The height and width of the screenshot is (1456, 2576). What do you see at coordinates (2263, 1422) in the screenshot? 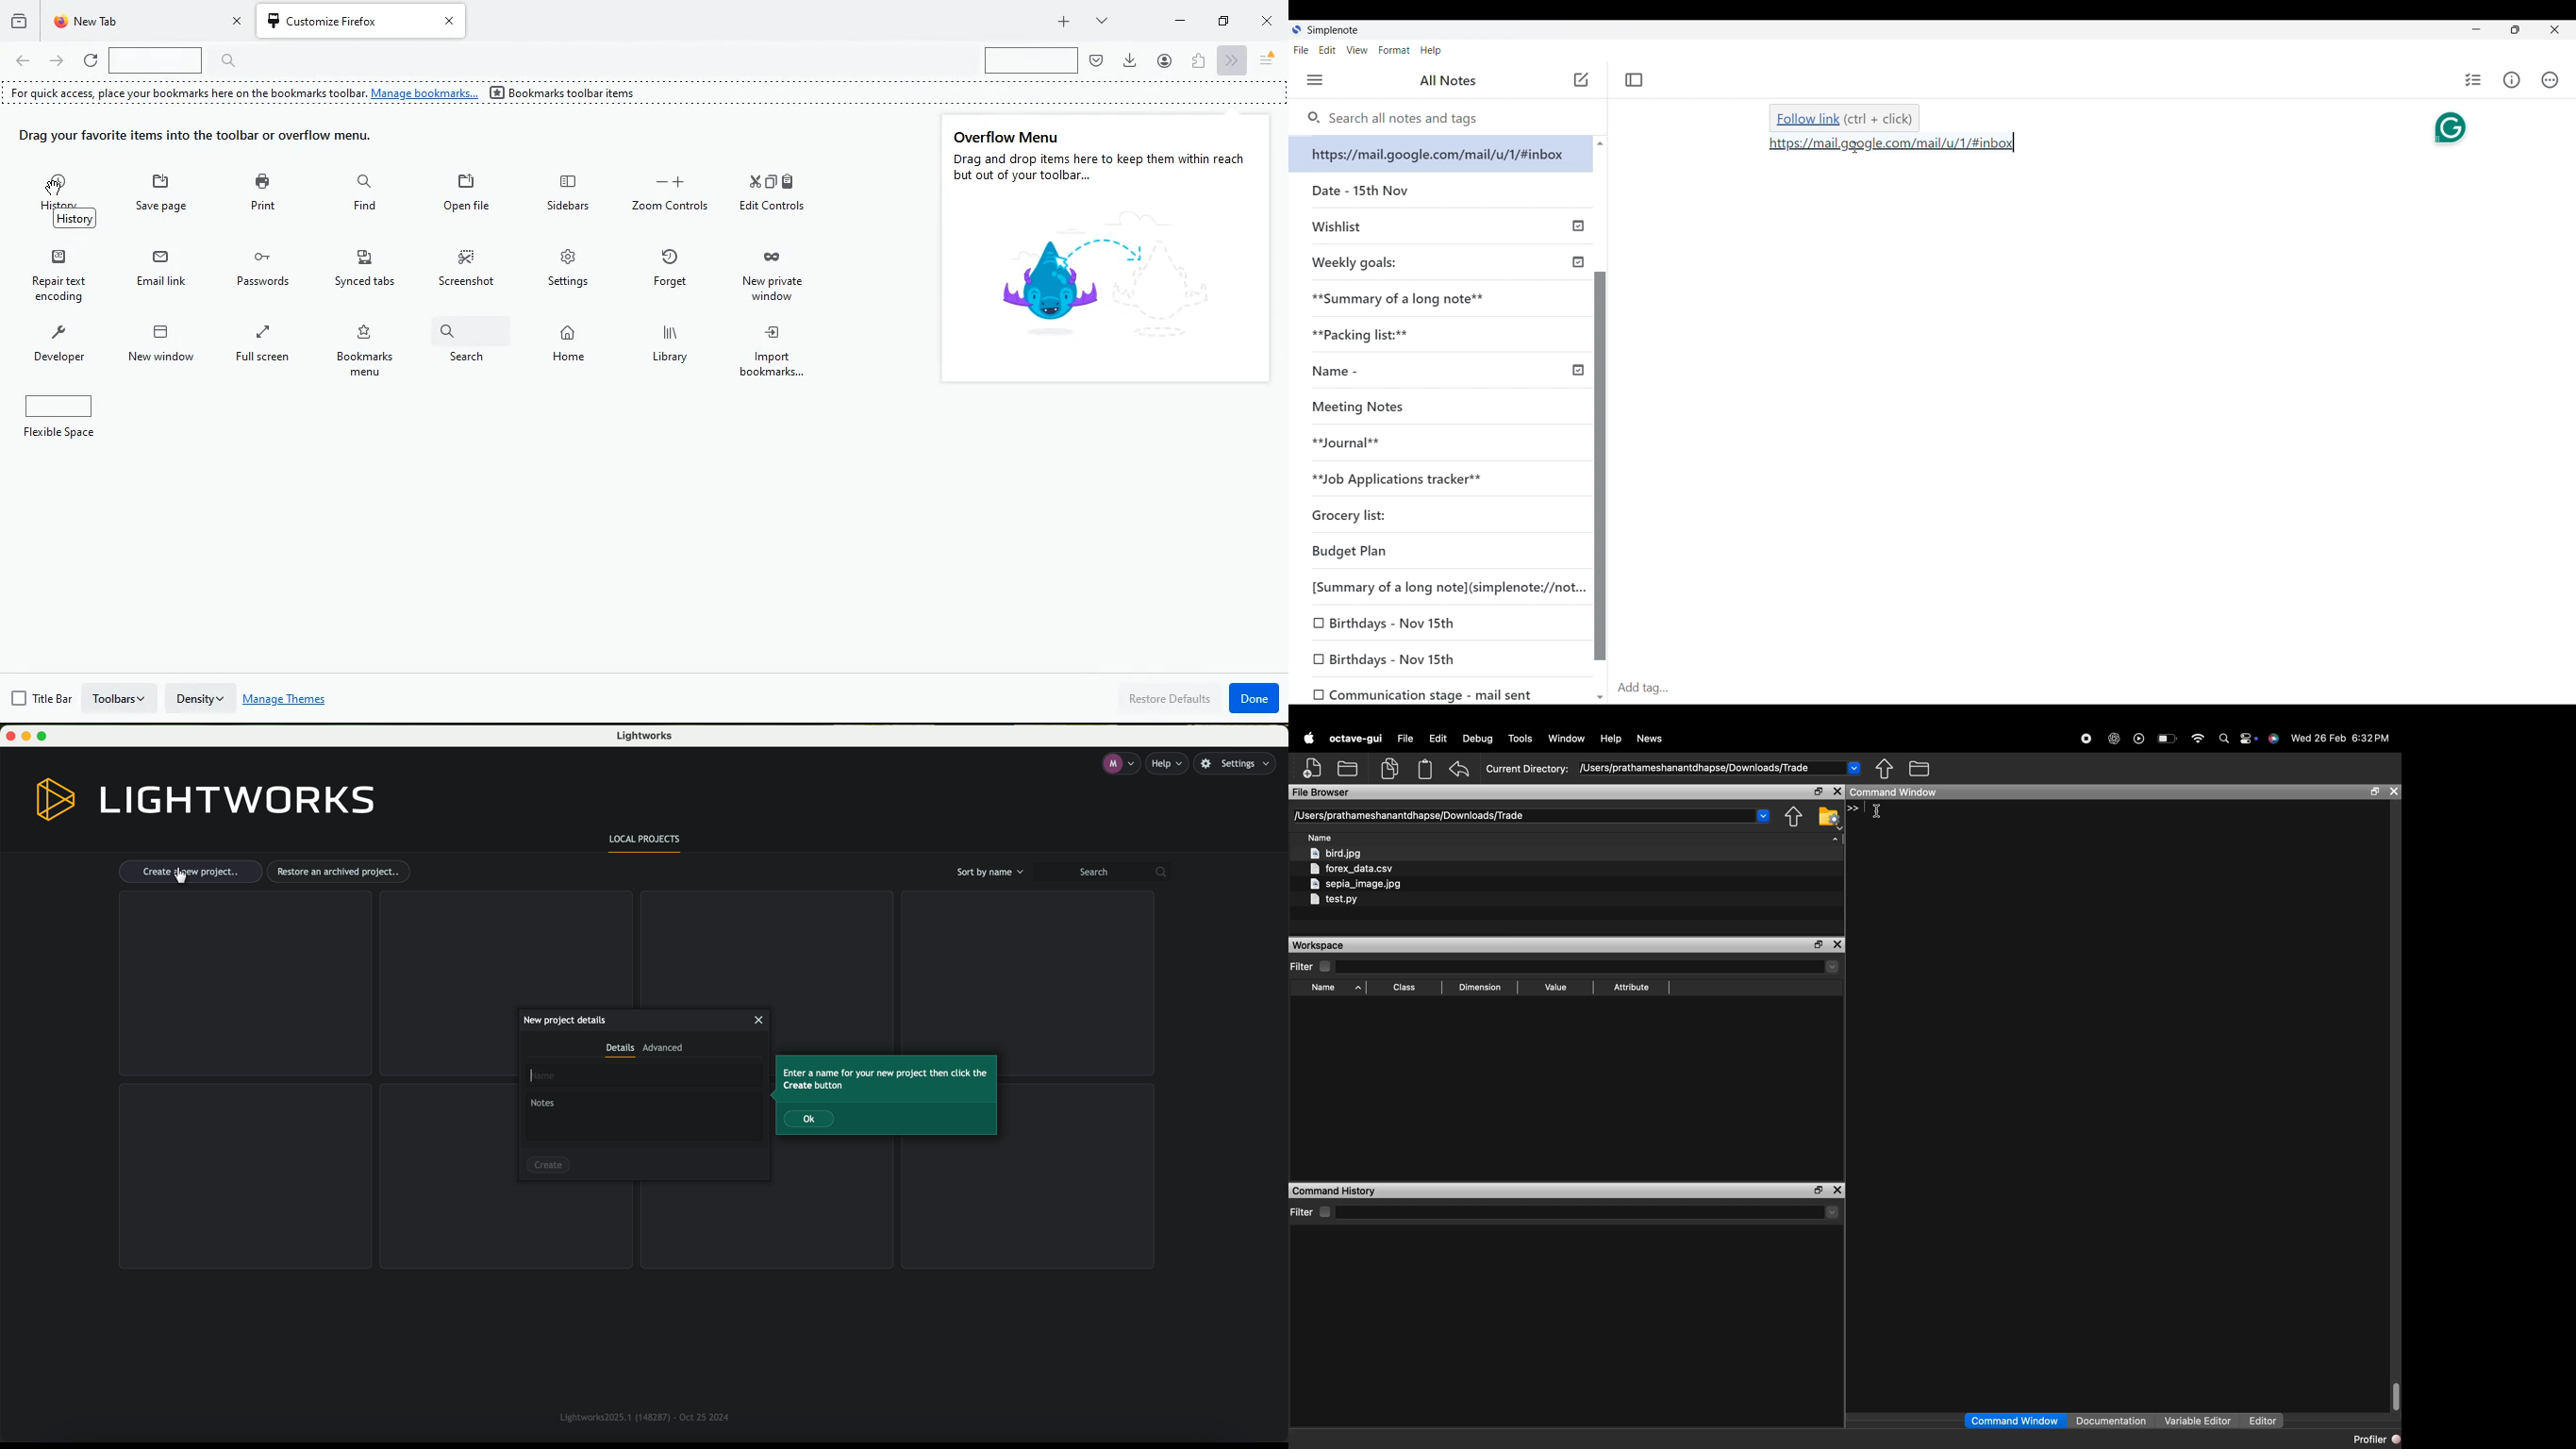
I see `editor` at bounding box center [2263, 1422].